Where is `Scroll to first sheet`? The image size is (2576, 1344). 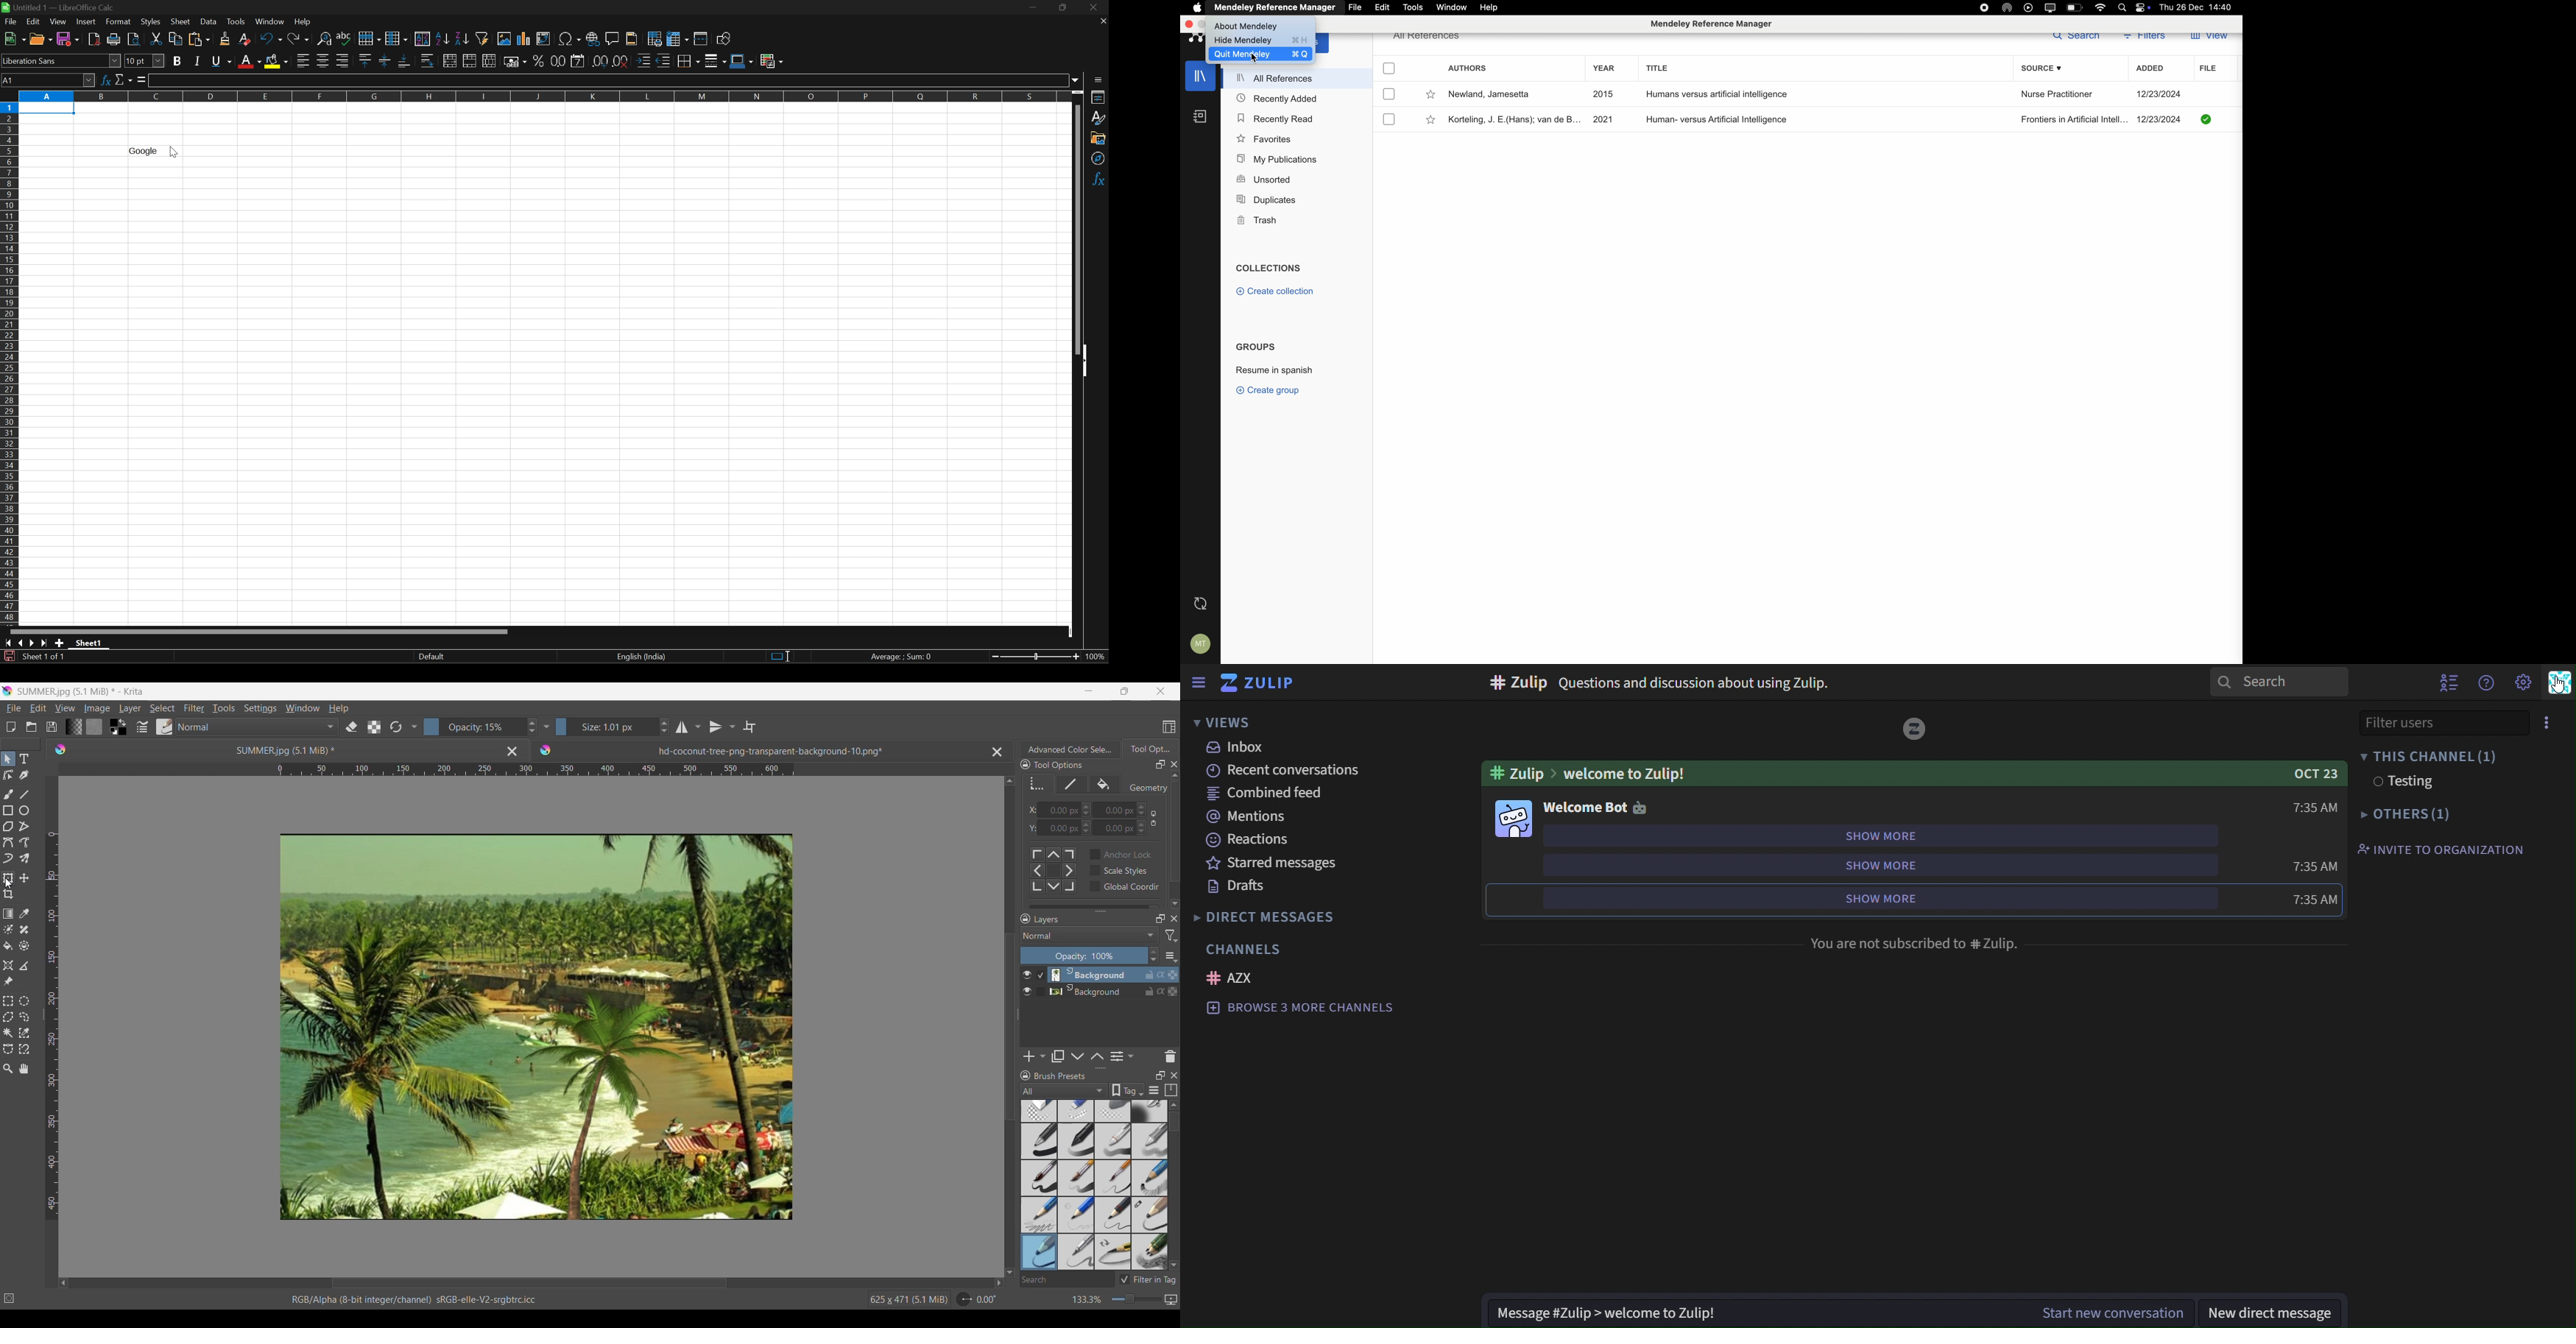
Scroll to first sheet is located at coordinates (8, 644).